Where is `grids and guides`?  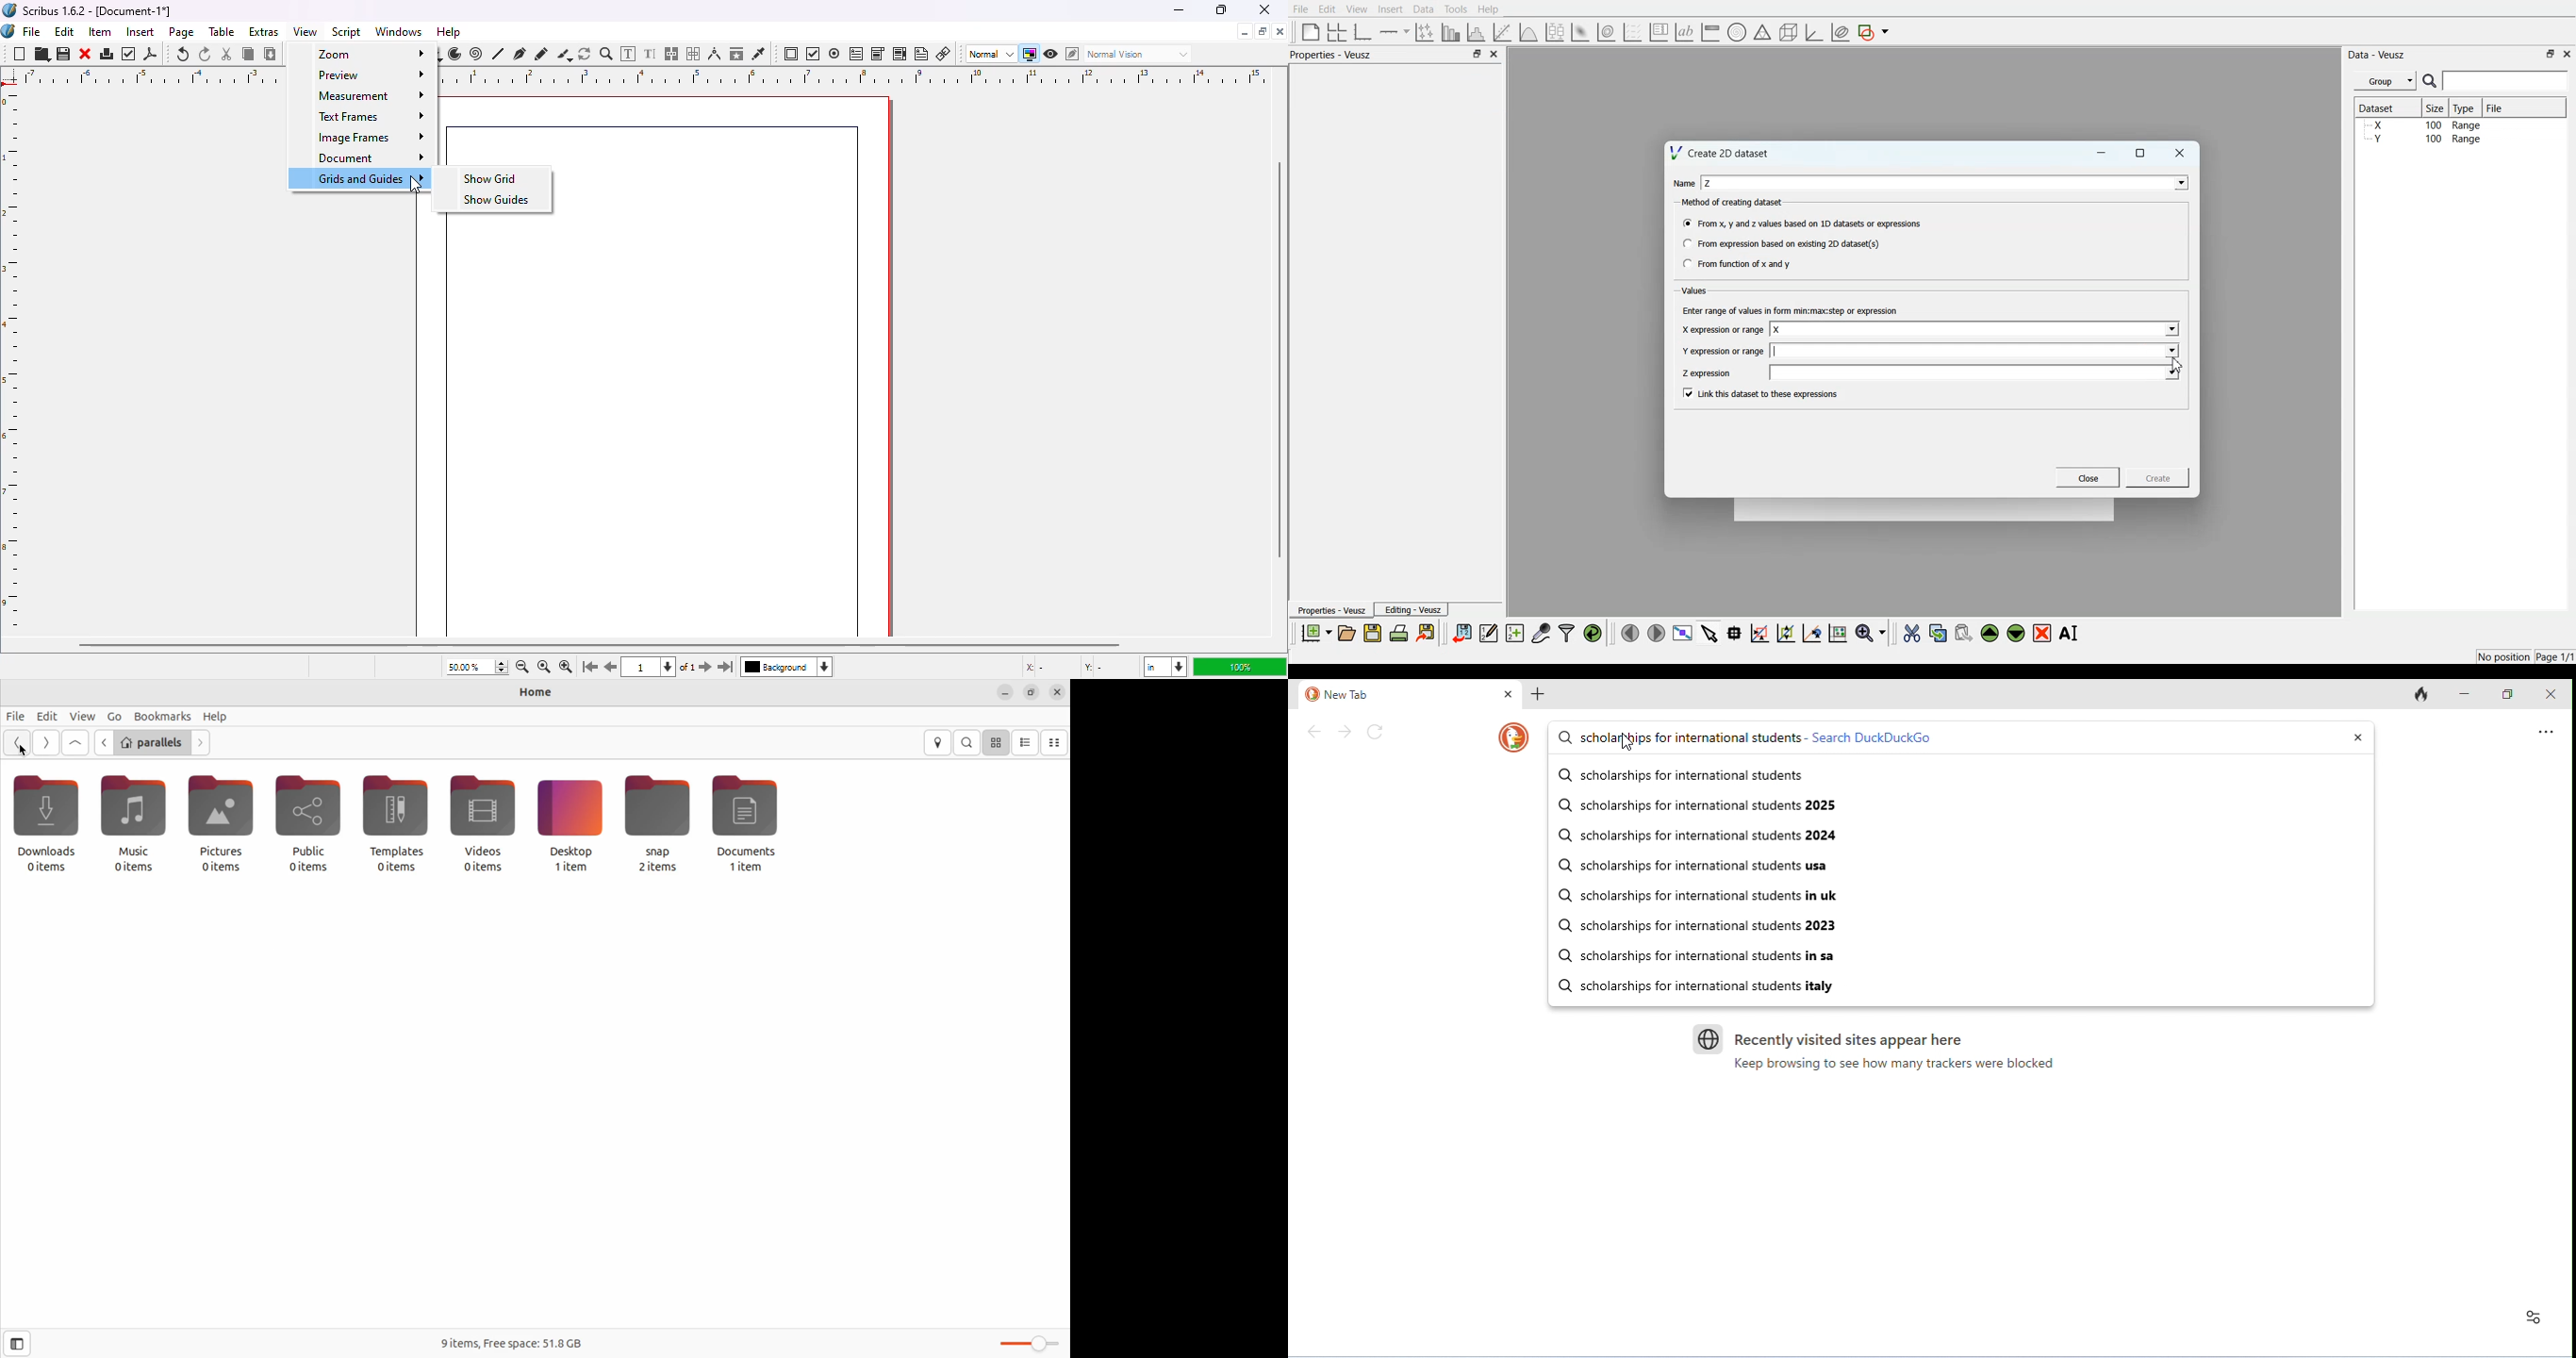
grids and guides is located at coordinates (357, 177).